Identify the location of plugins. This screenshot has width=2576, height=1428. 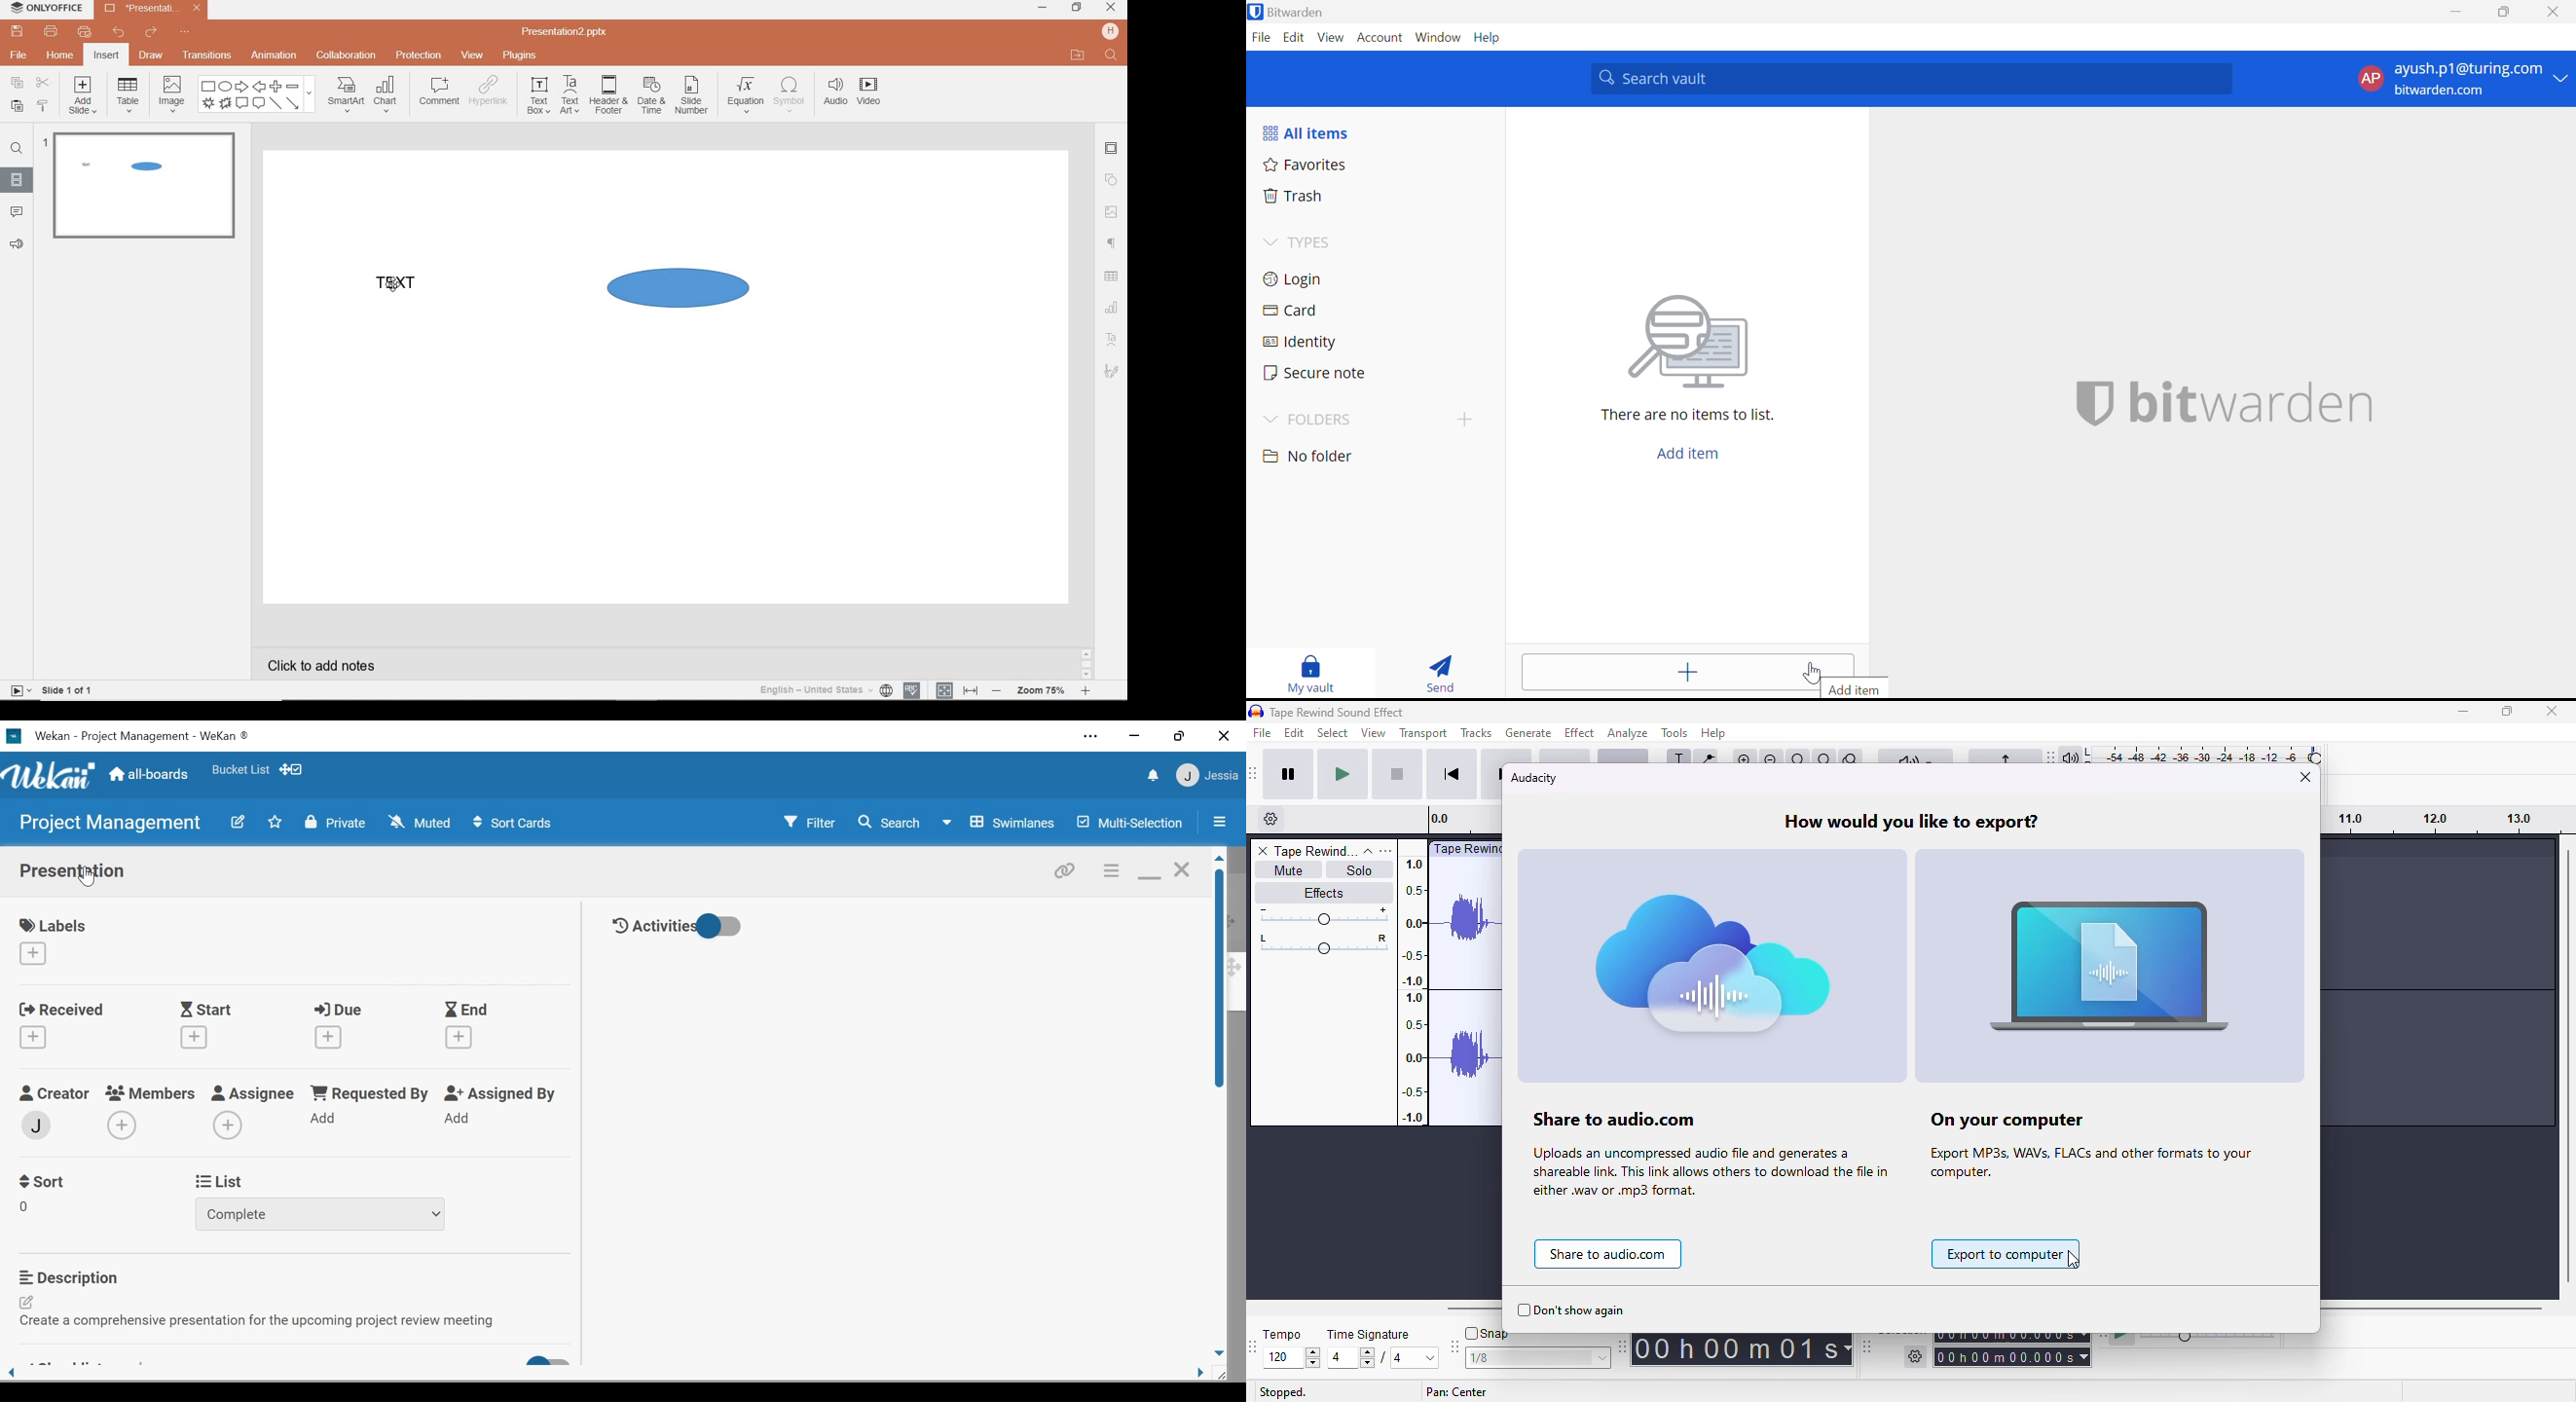
(519, 56).